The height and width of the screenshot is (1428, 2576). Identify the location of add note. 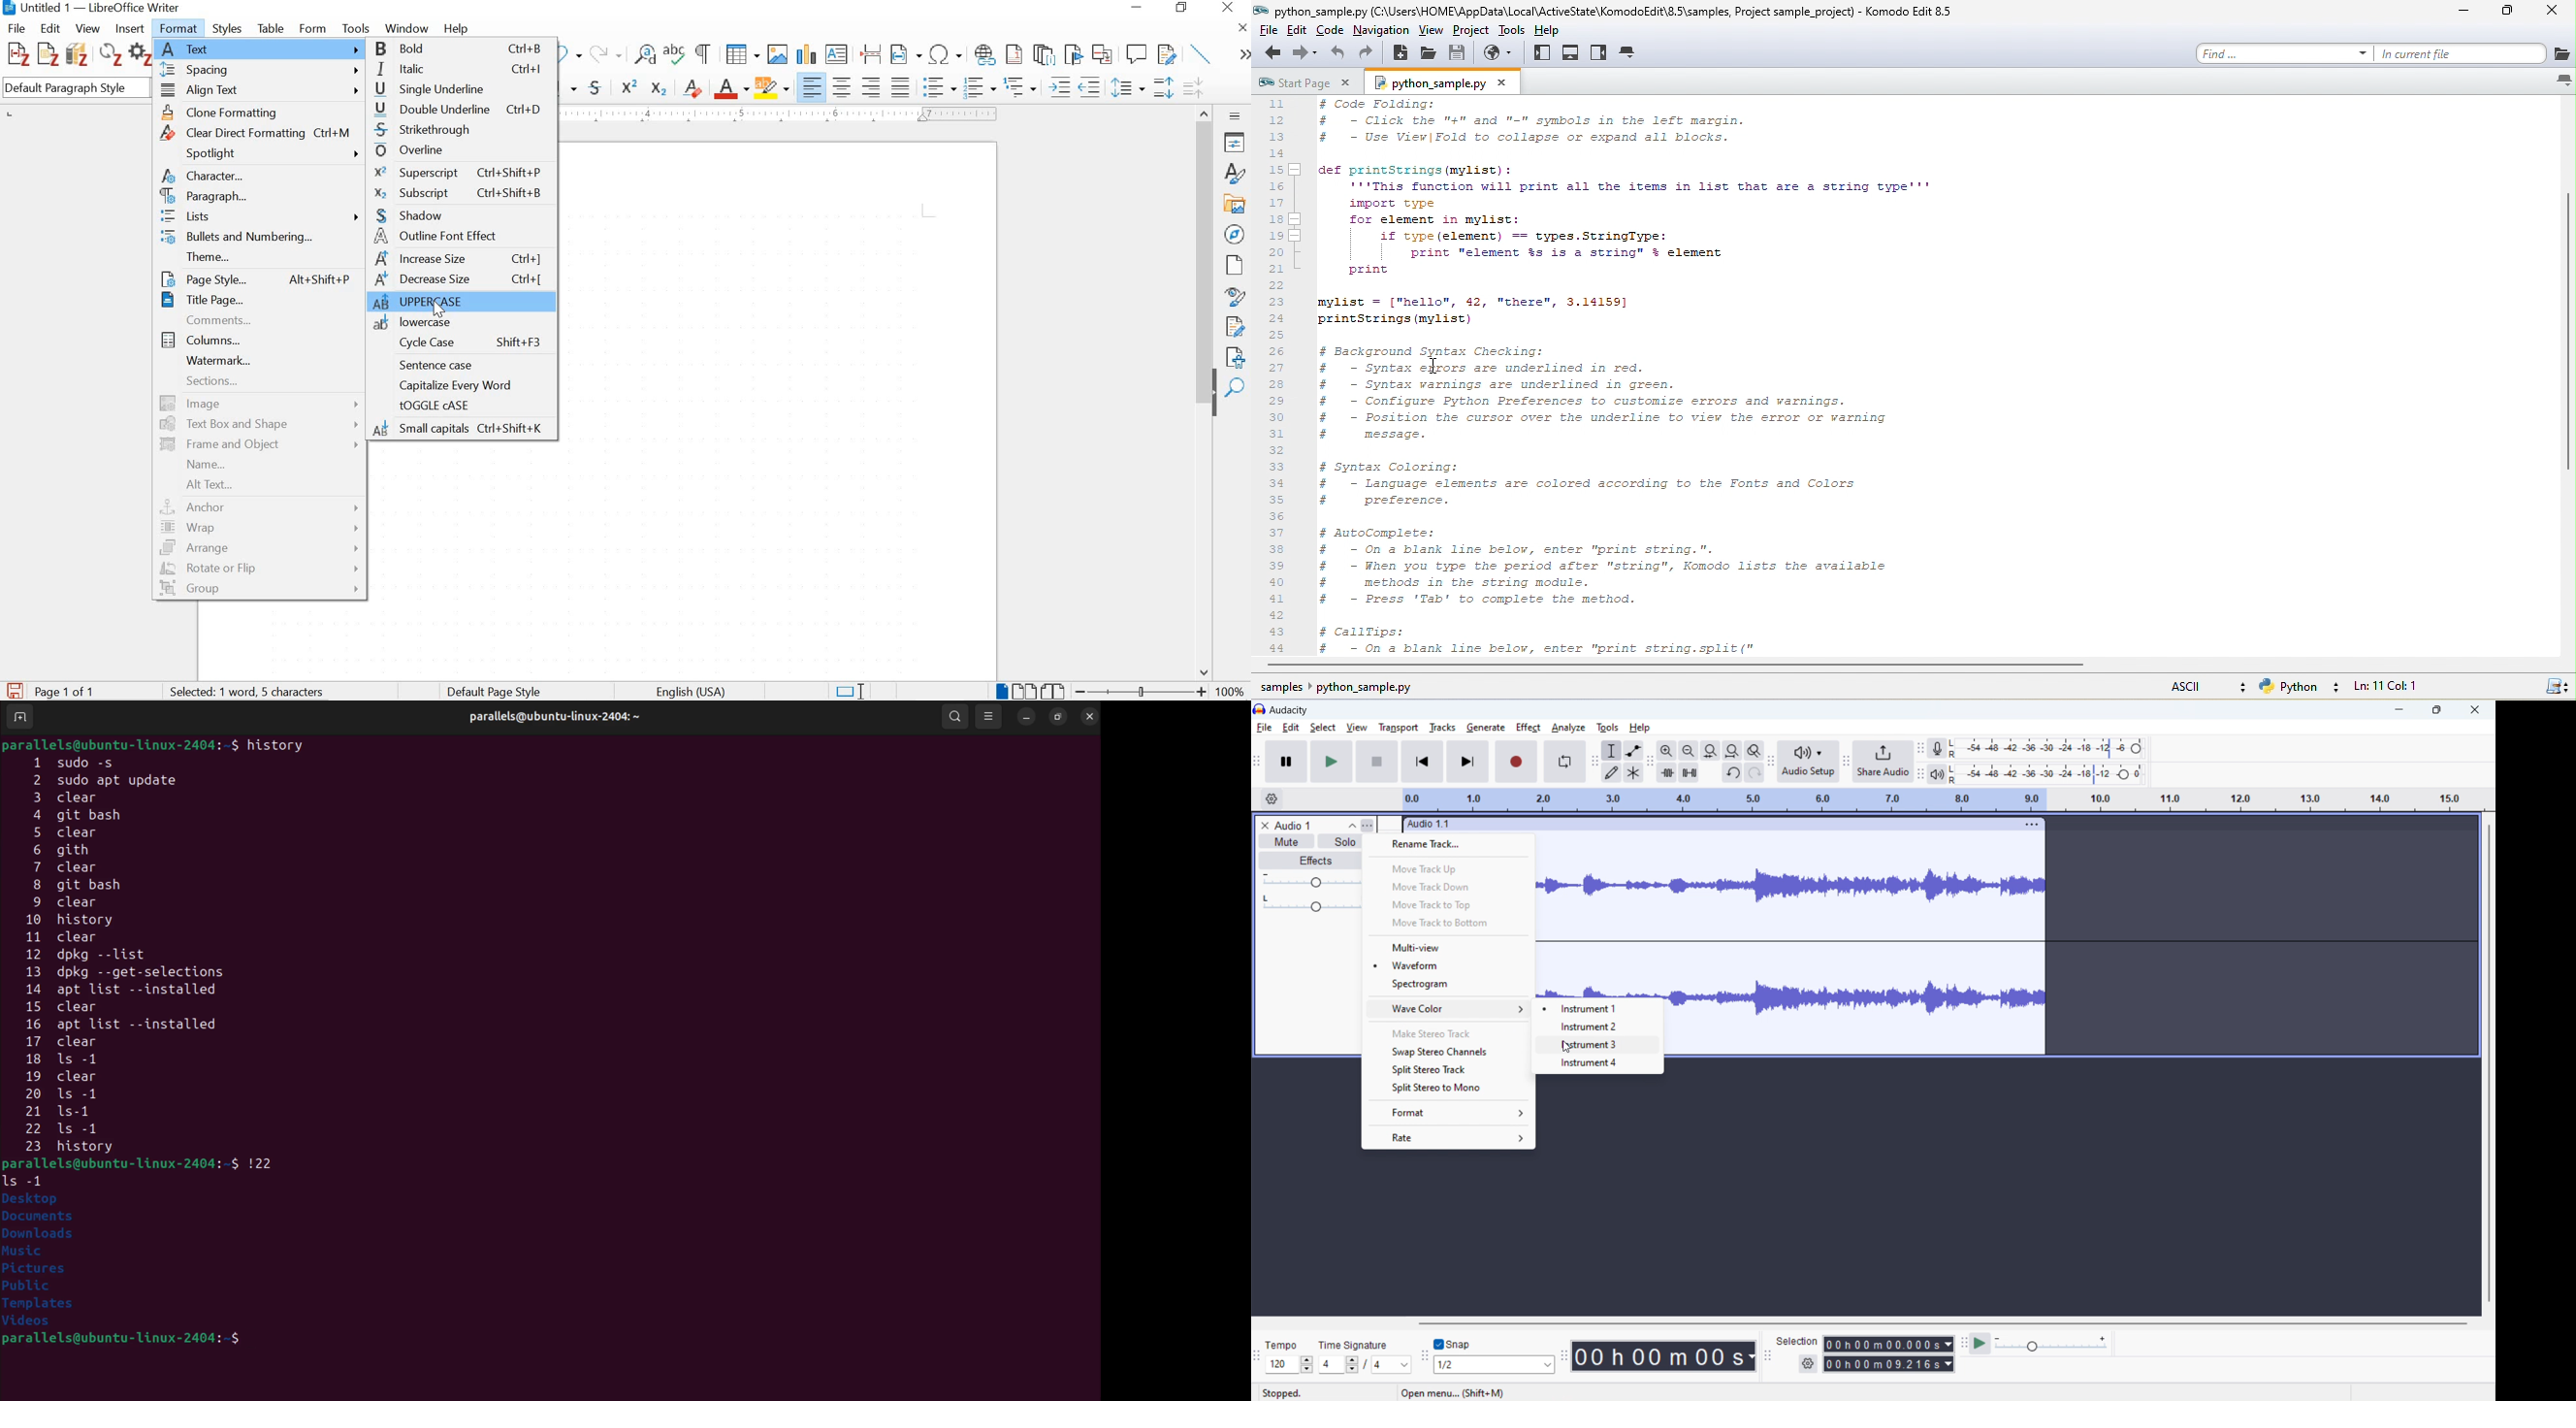
(48, 53).